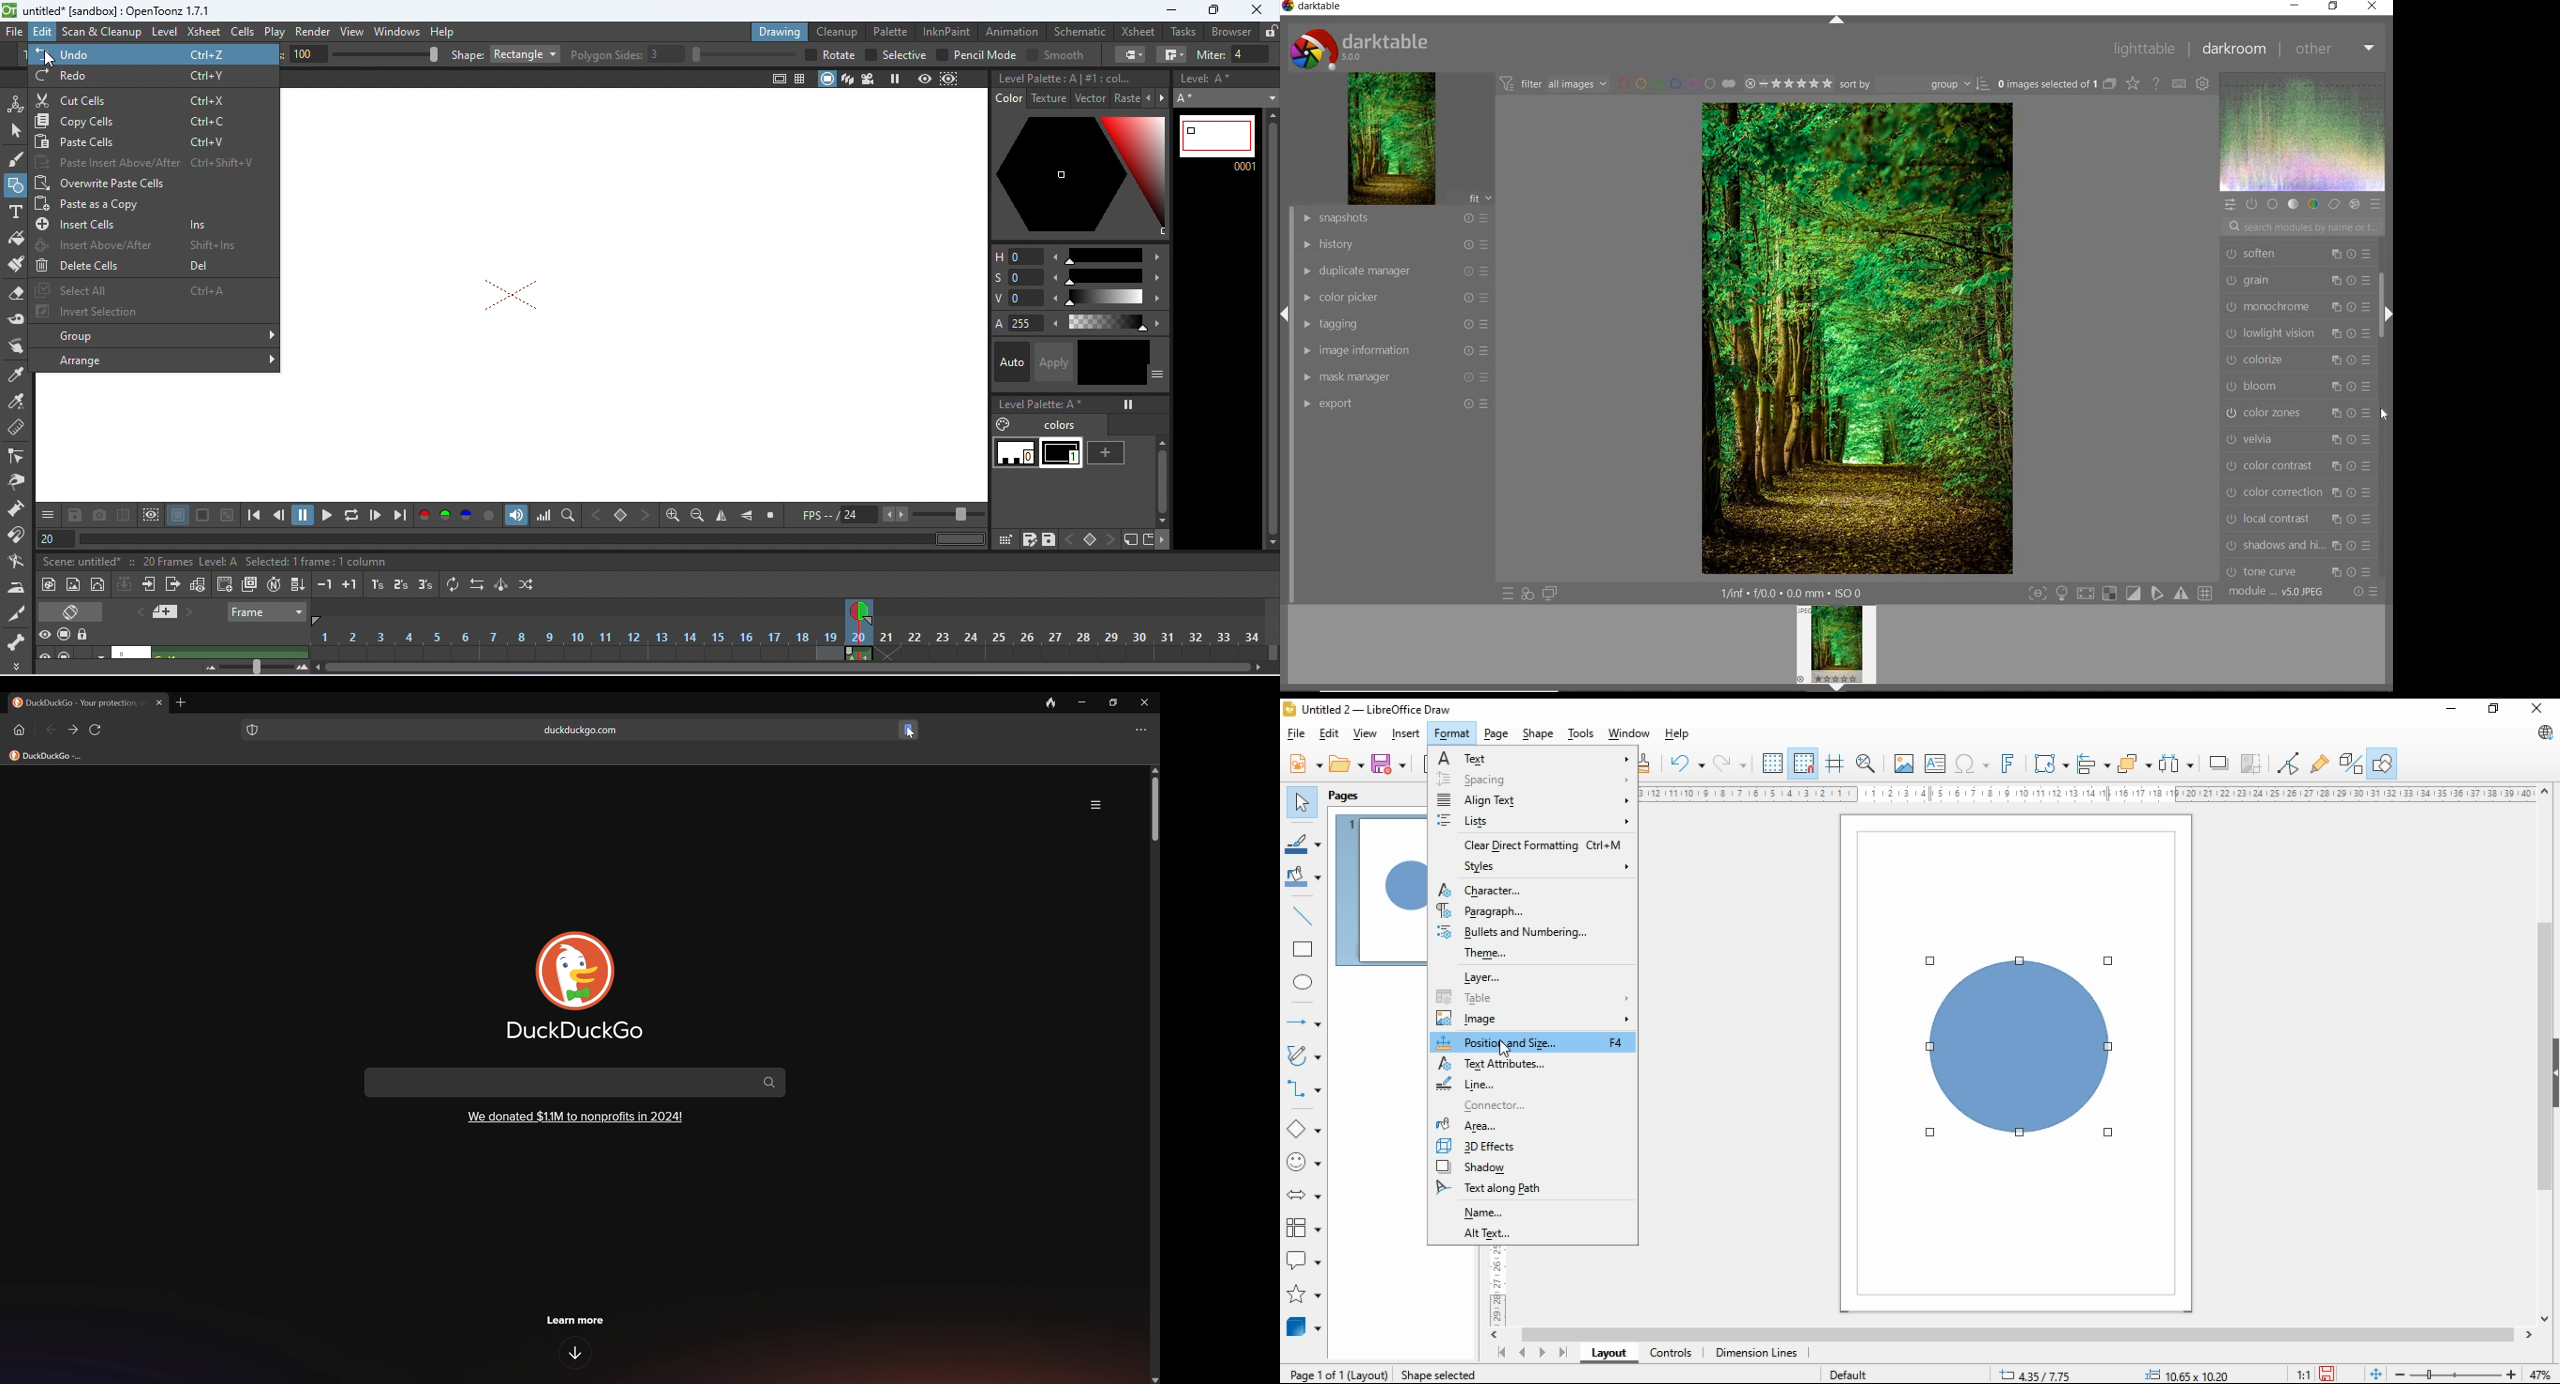  I want to click on define sub camera, so click(151, 514).